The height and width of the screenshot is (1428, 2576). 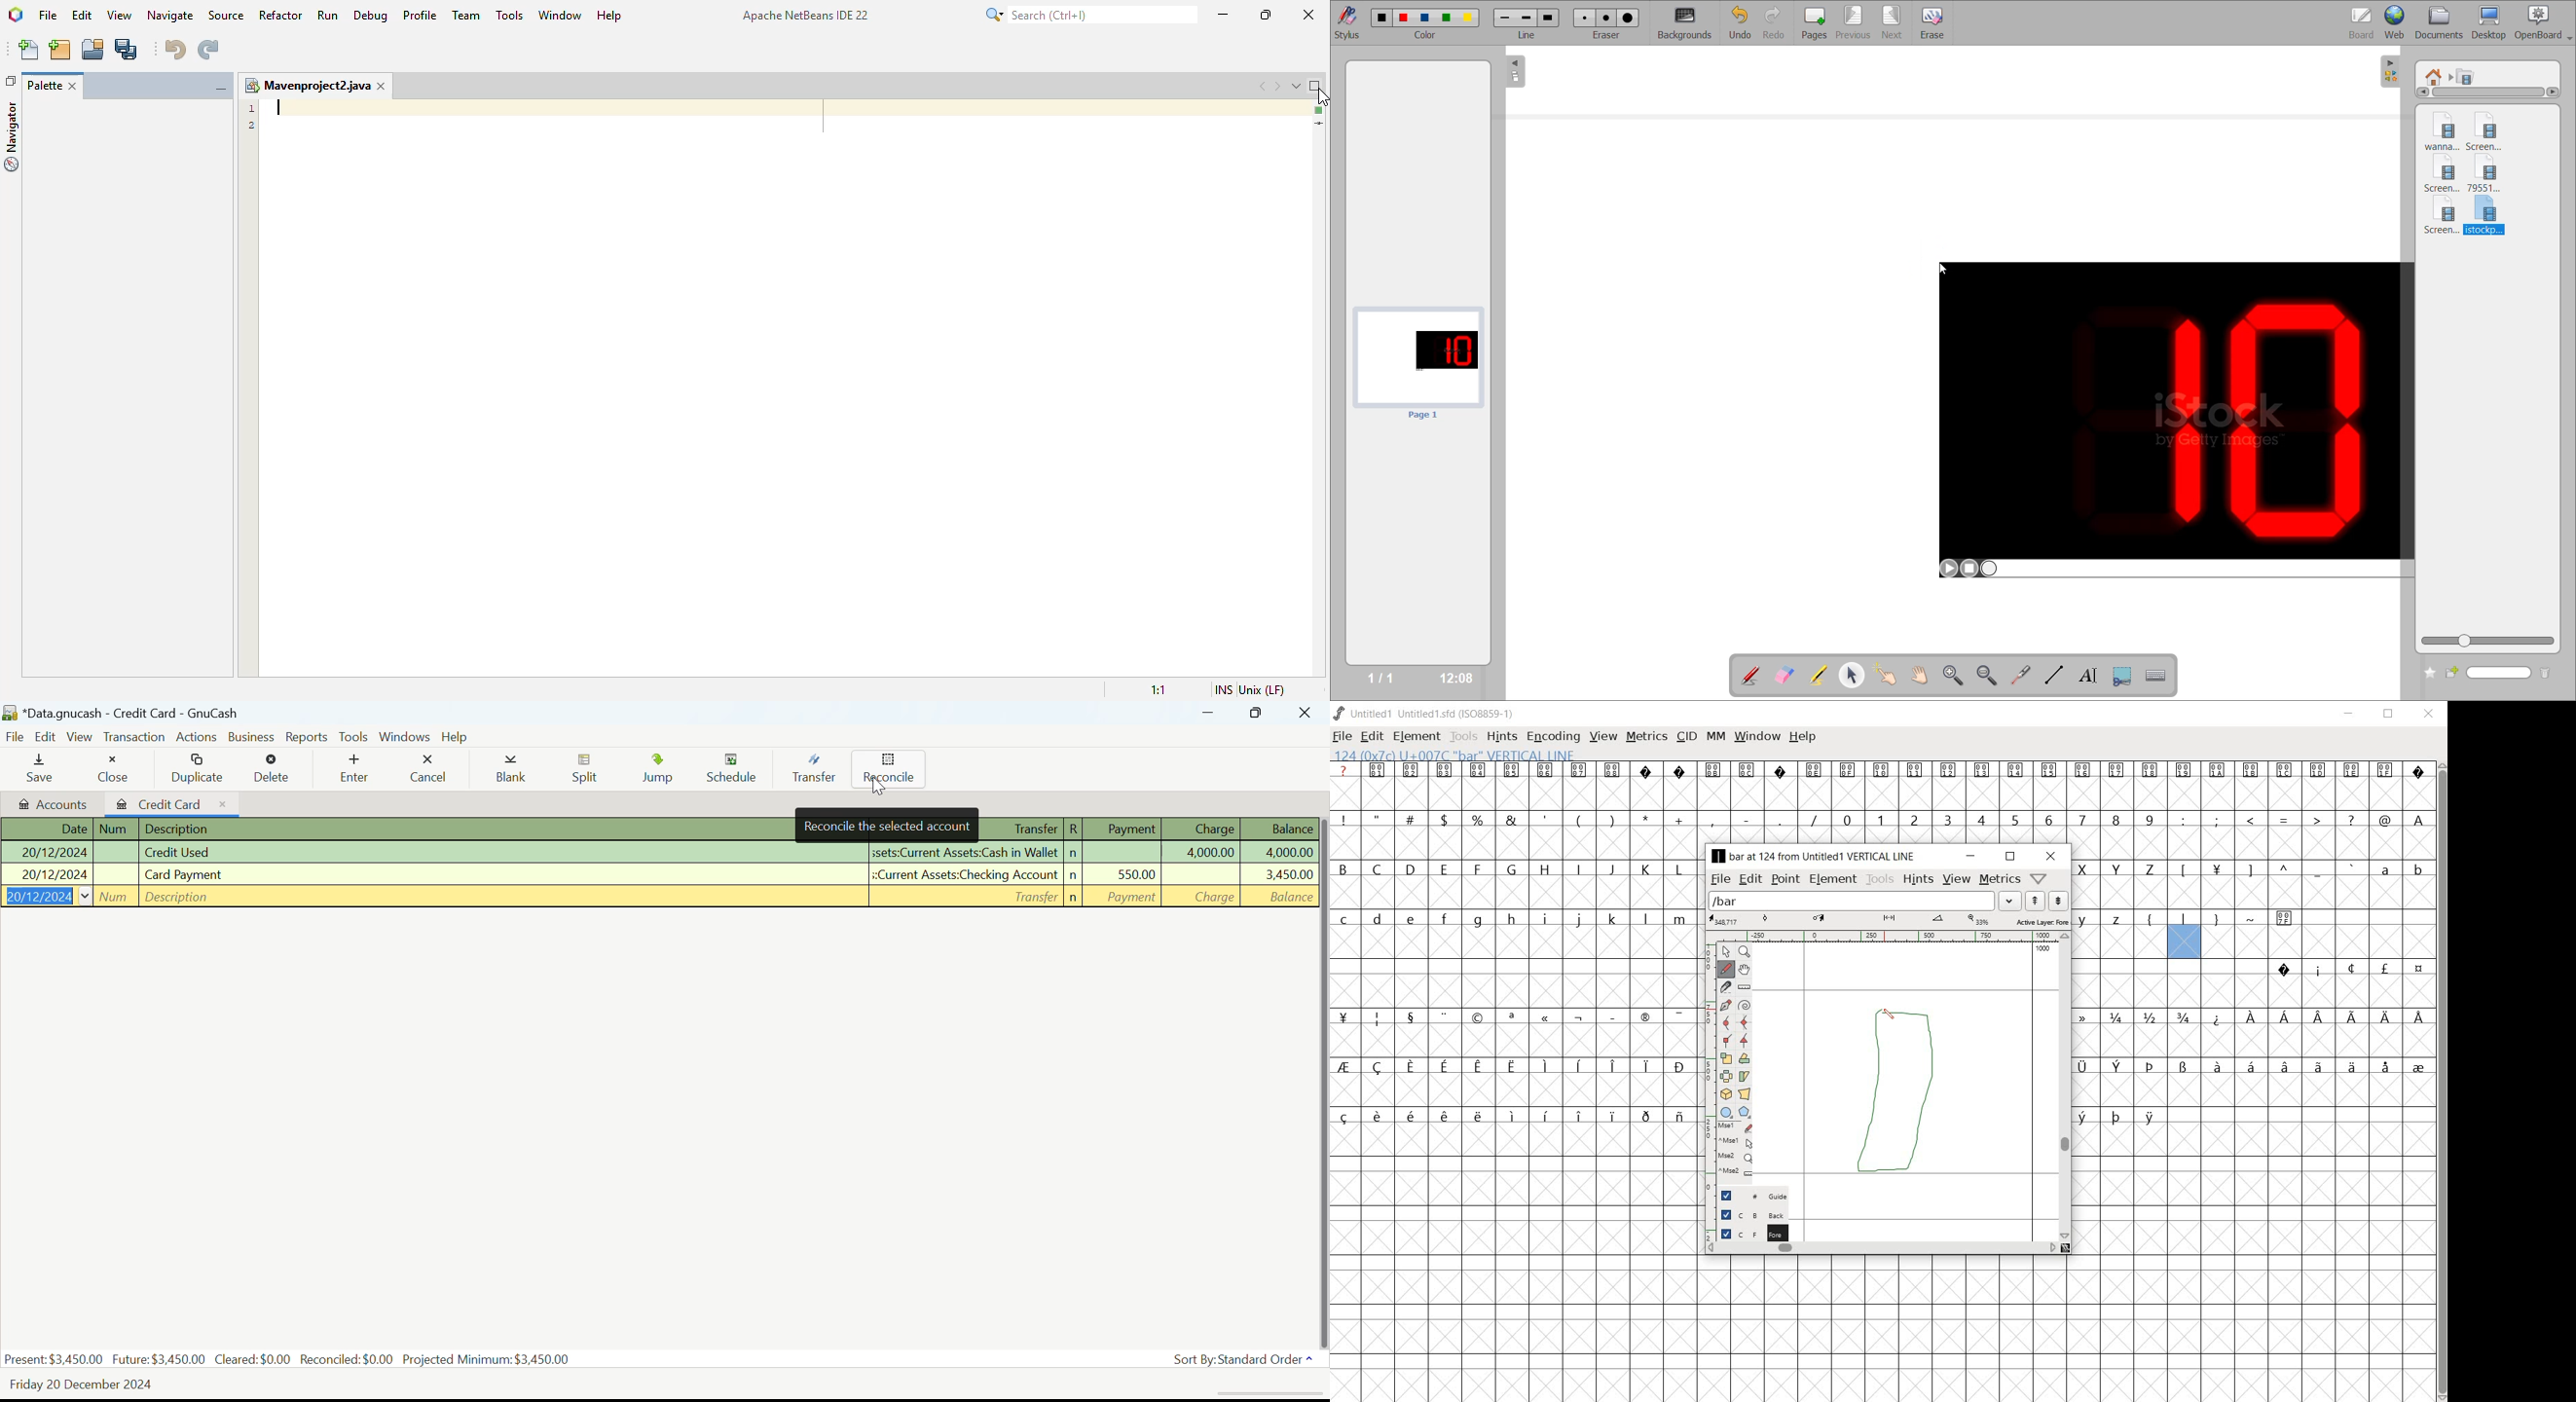 What do you see at coordinates (2488, 94) in the screenshot?
I see `horizontal scroll bar` at bounding box center [2488, 94].